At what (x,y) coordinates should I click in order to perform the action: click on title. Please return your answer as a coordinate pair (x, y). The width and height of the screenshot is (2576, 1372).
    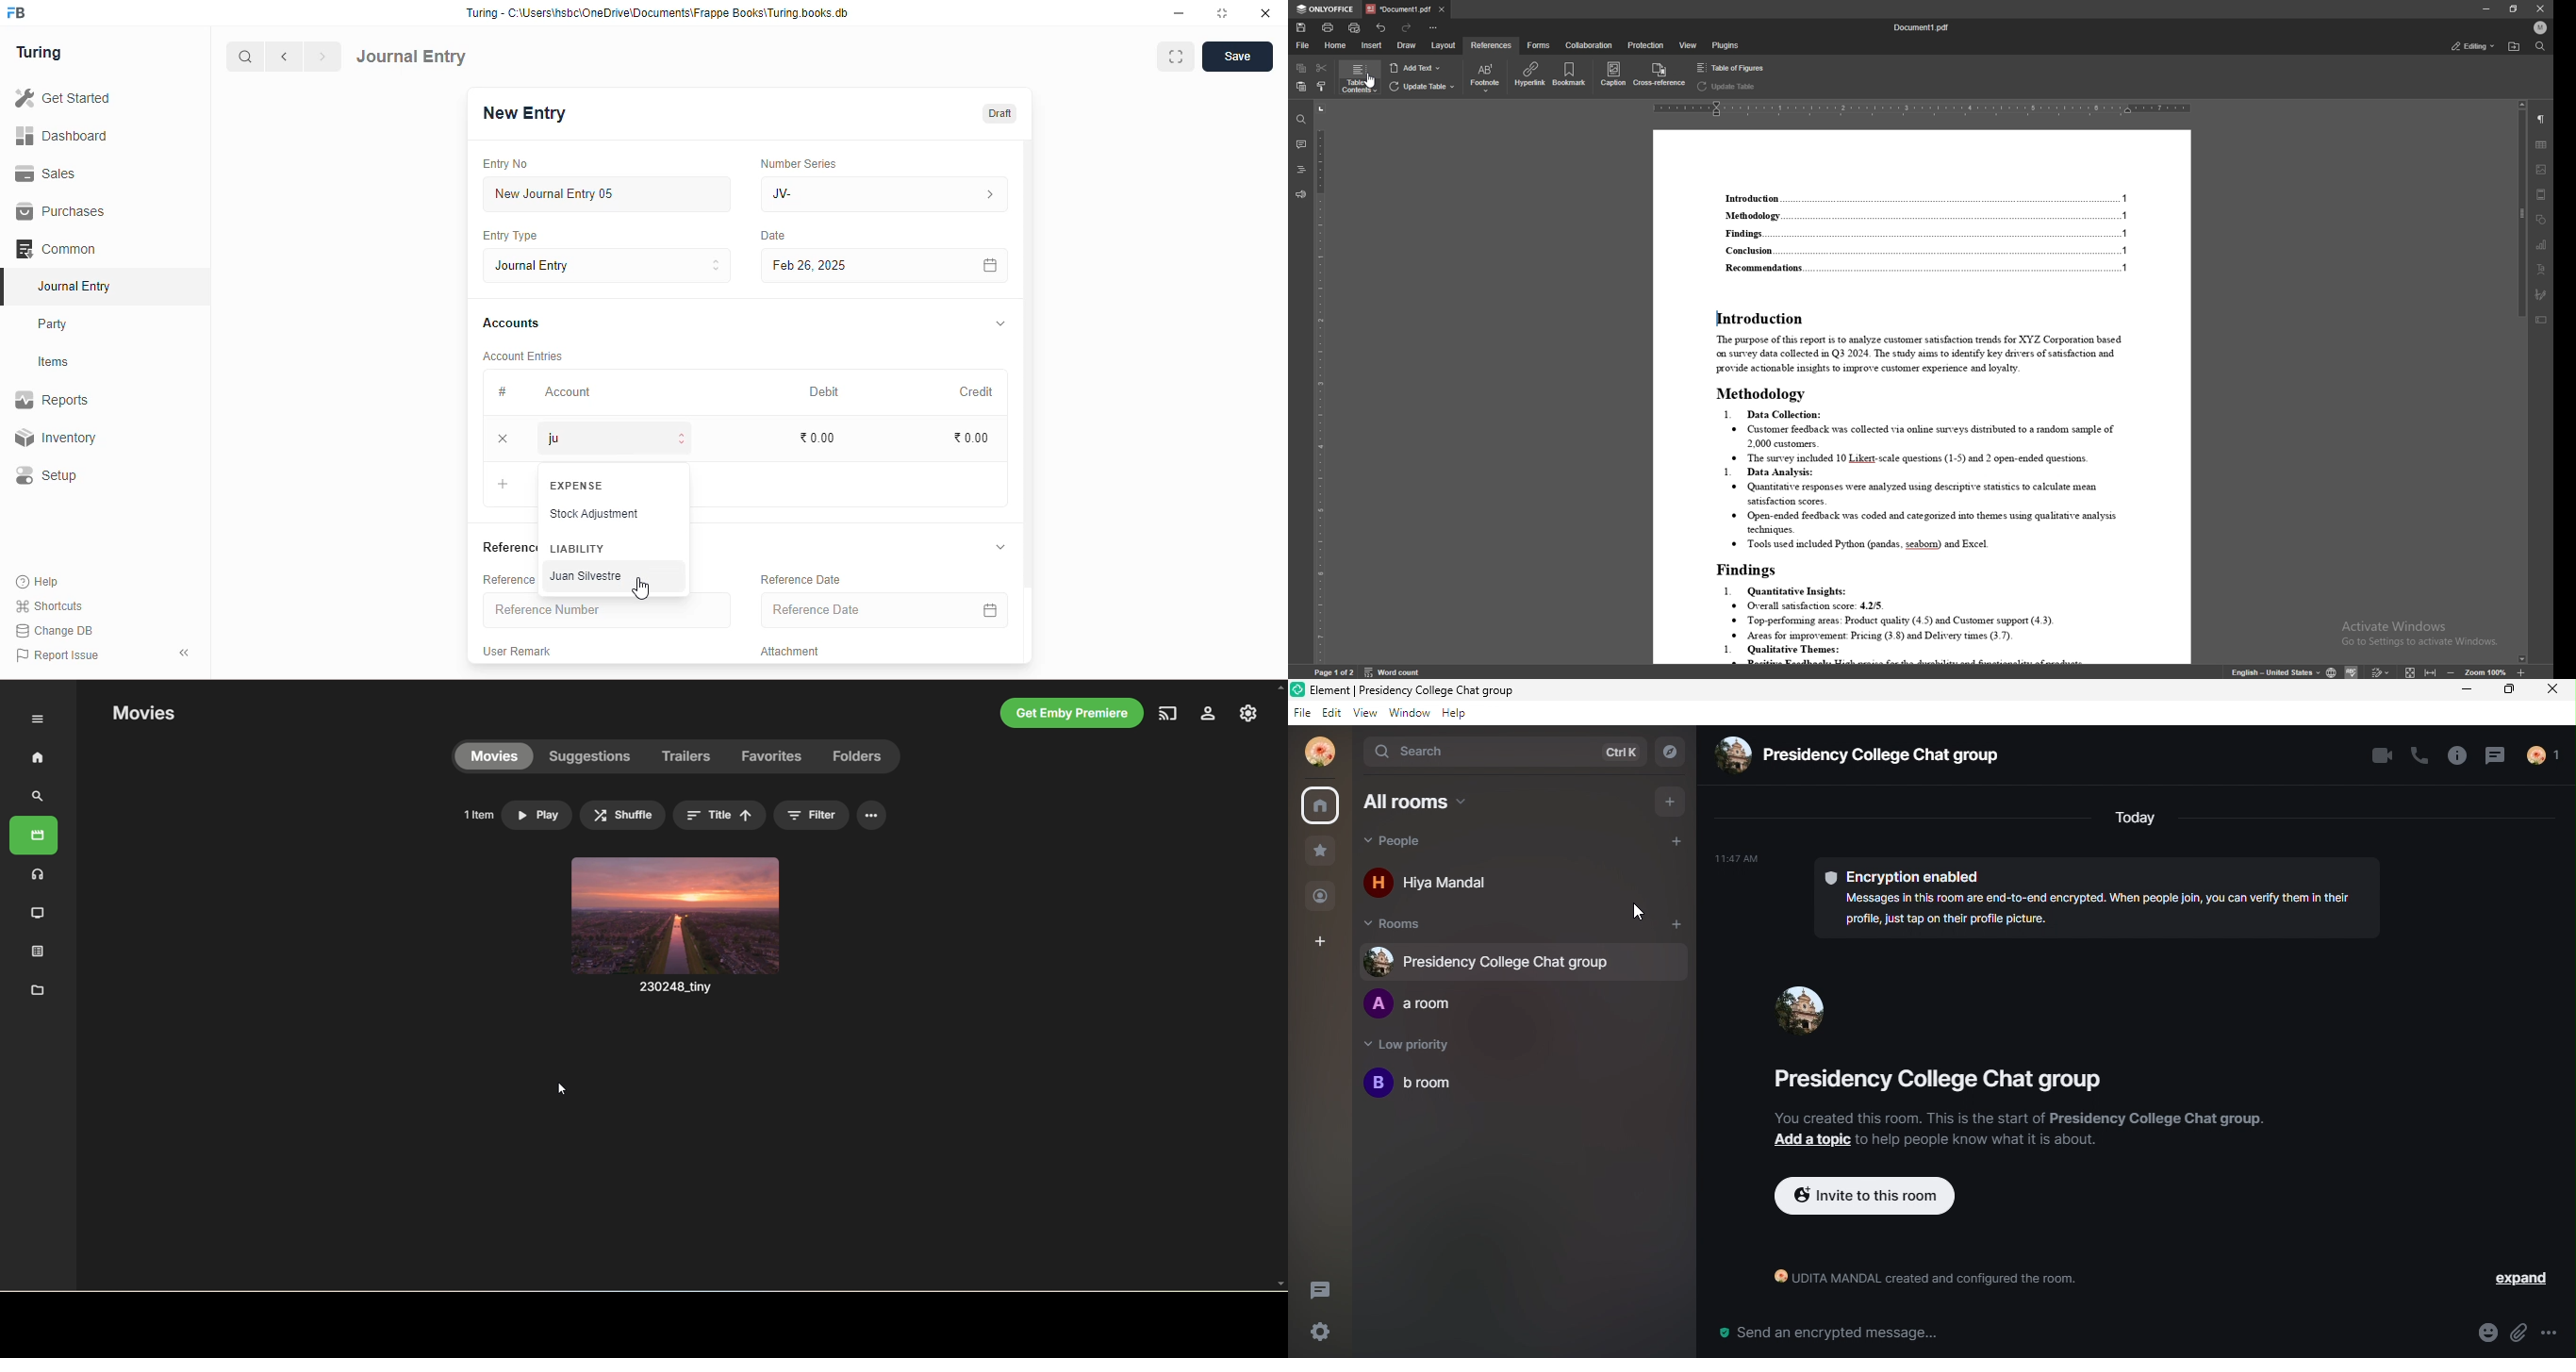
    Looking at the image, I should click on (1420, 689).